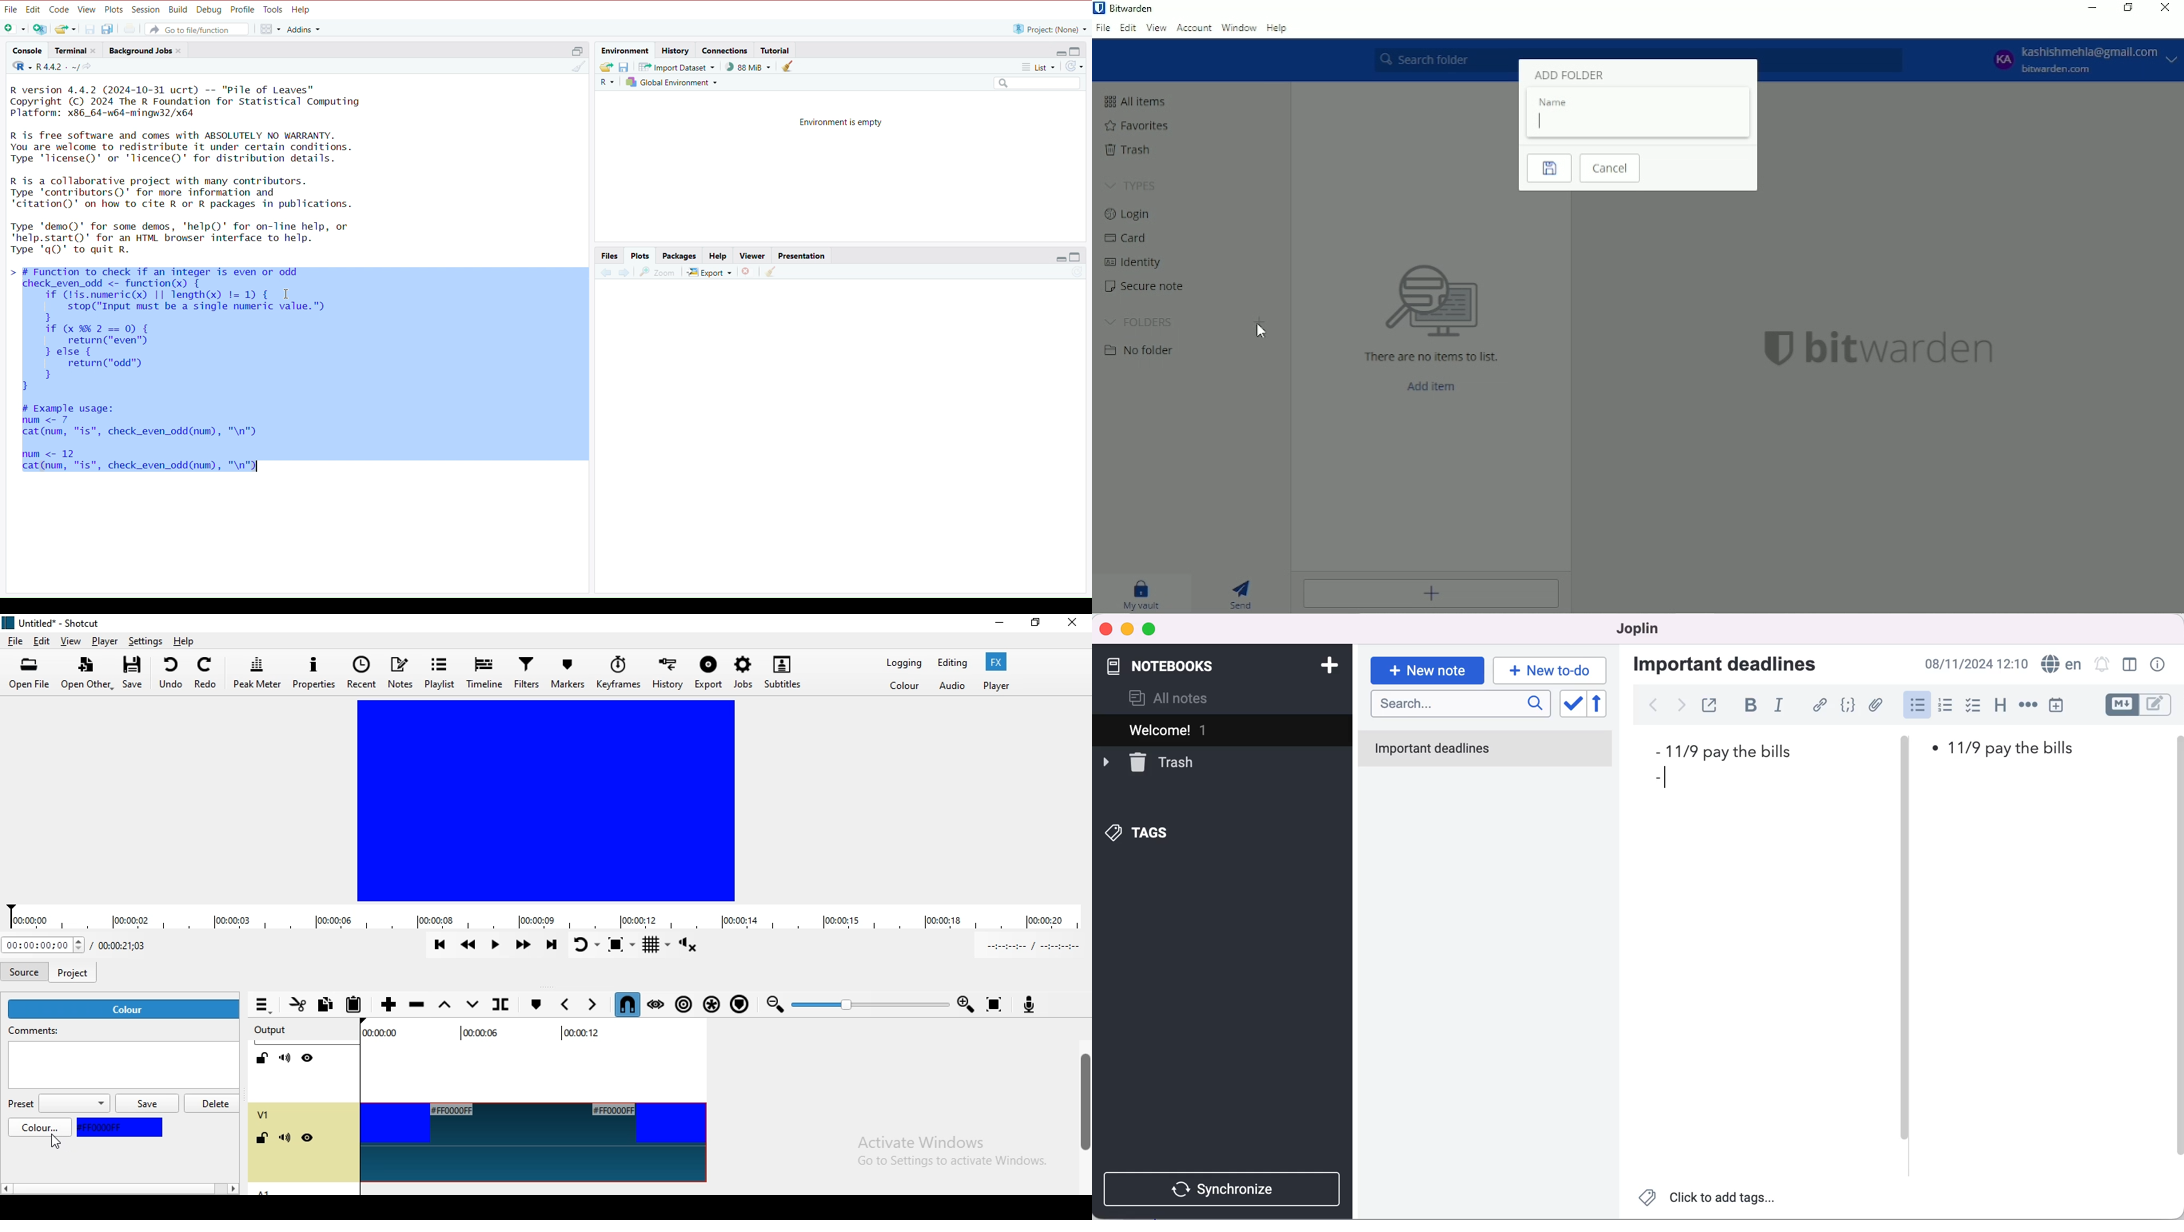 This screenshot has width=2184, height=1232. Describe the element at coordinates (1978, 664) in the screenshot. I see `time and date` at that location.